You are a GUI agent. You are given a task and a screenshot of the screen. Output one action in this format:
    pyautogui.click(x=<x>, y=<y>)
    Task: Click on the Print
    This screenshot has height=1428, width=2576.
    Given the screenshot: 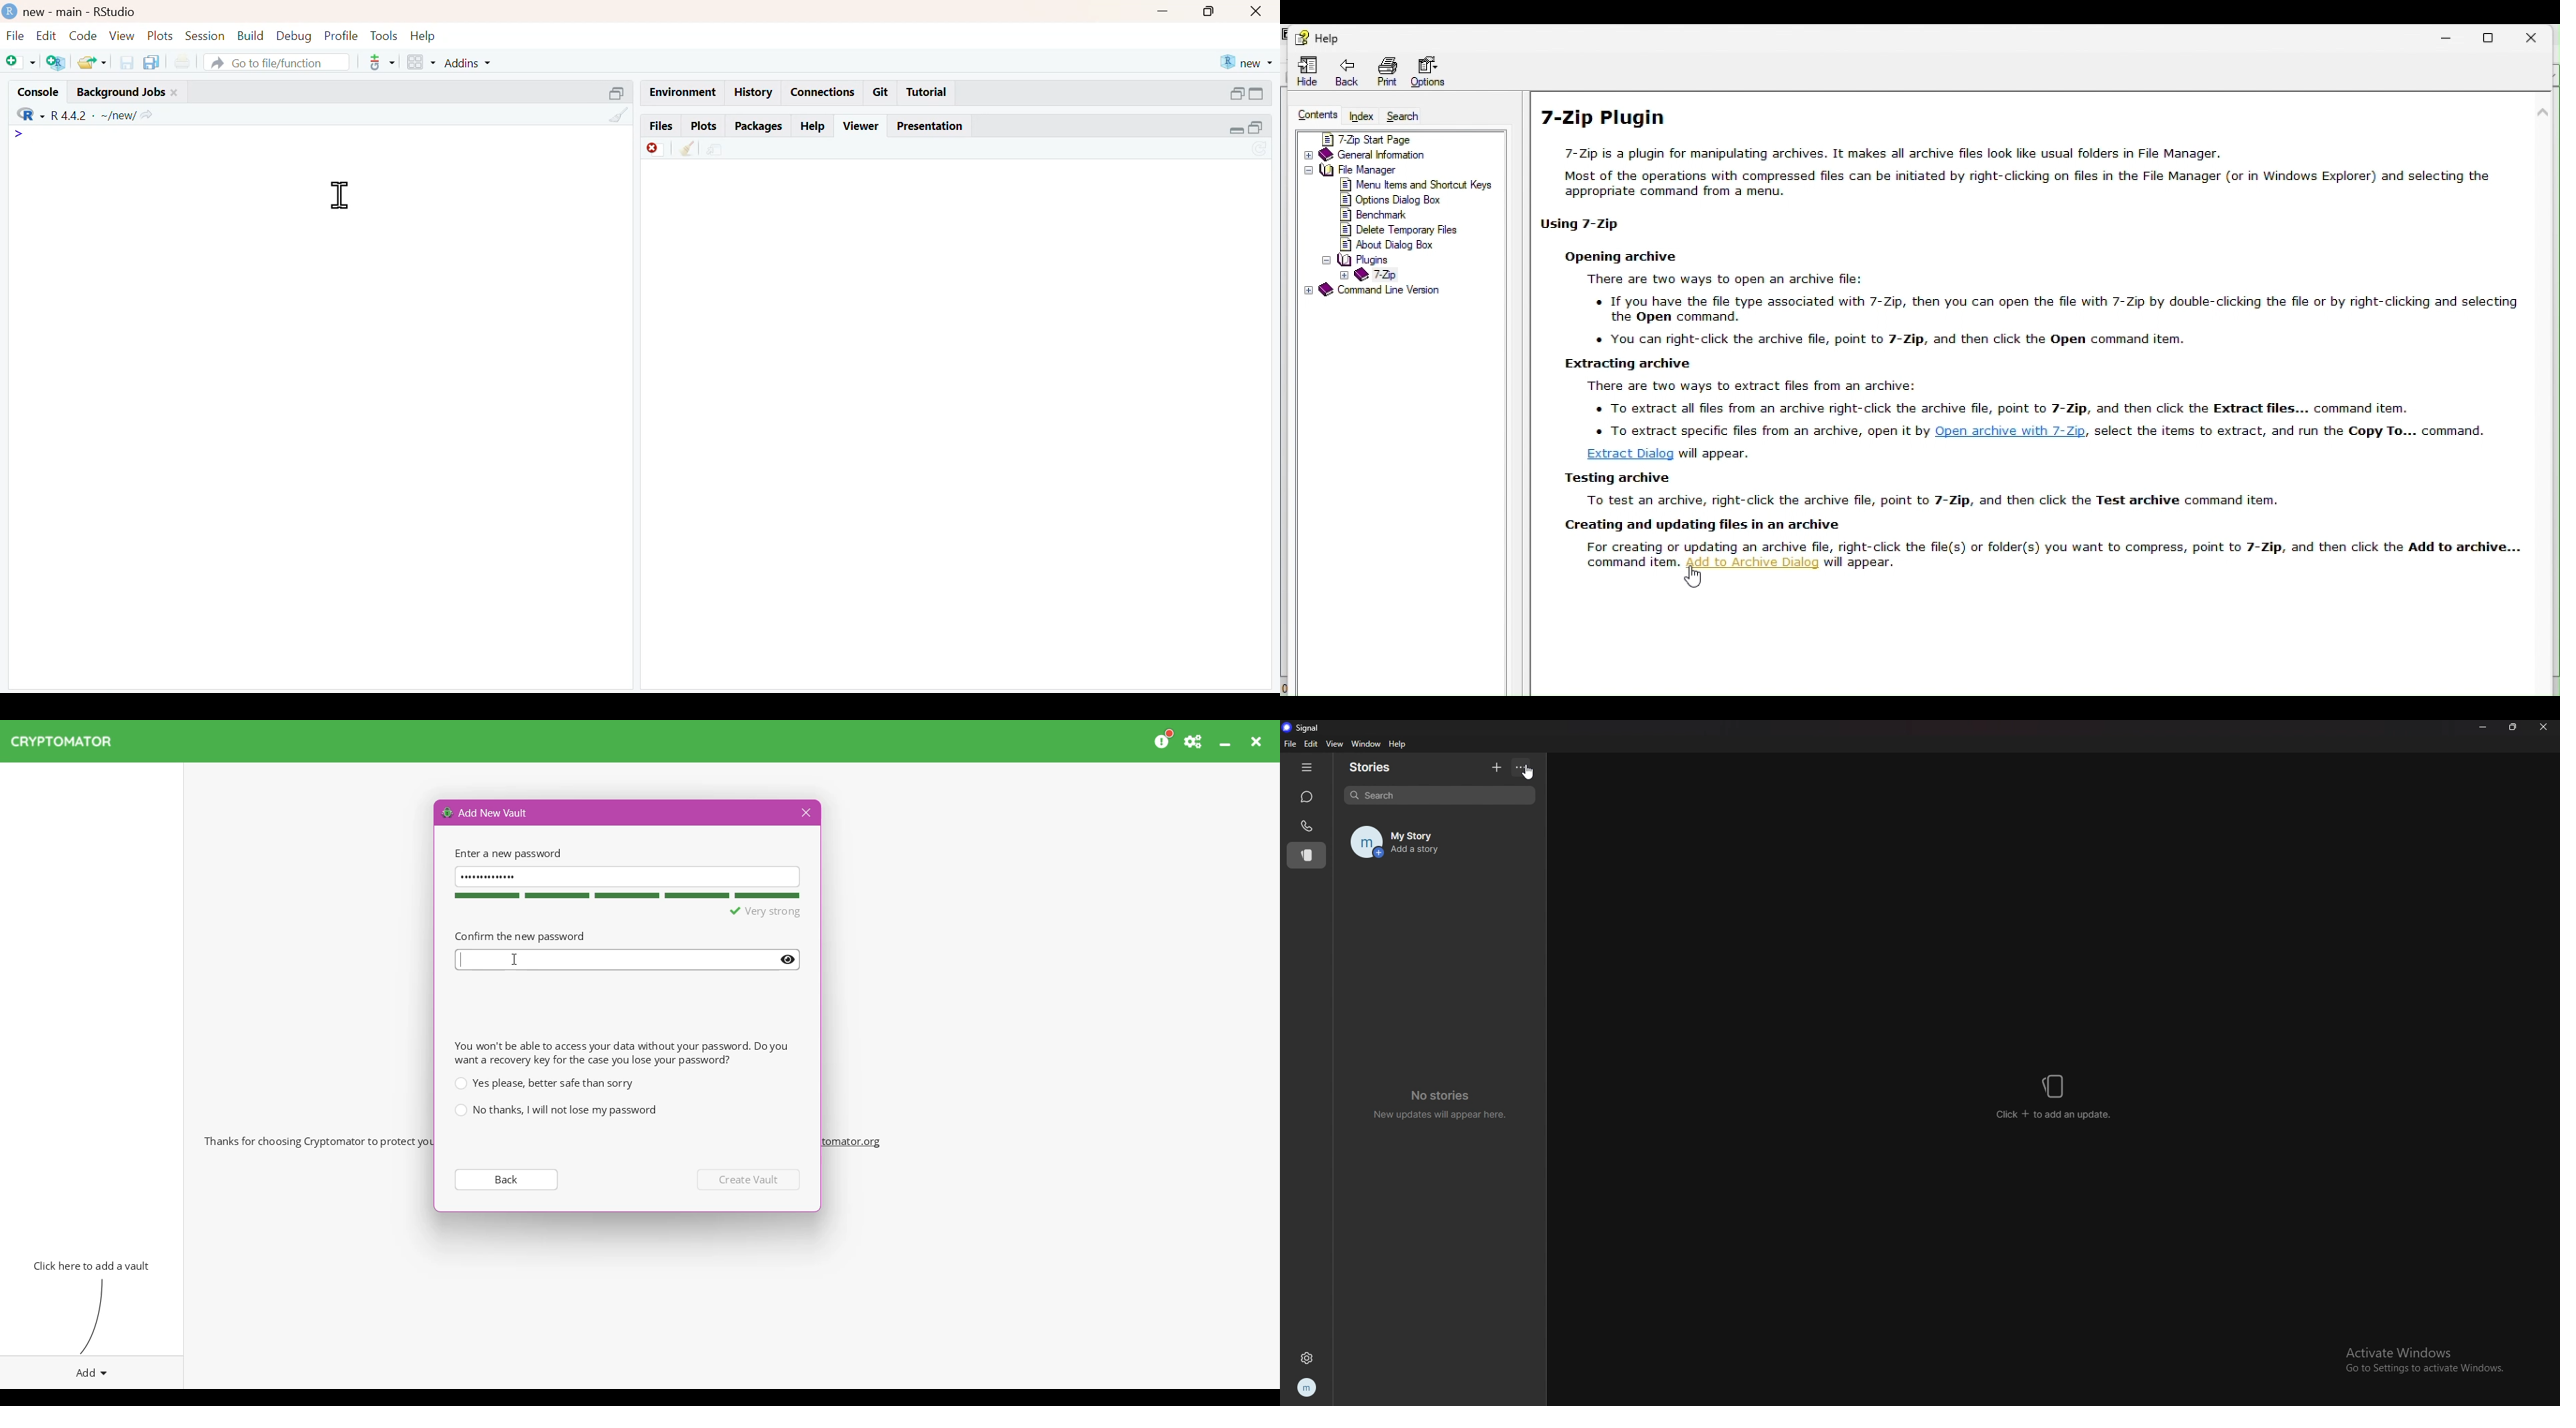 What is the action you would take?
    pyautogui.click(x=1384, y=70)
    